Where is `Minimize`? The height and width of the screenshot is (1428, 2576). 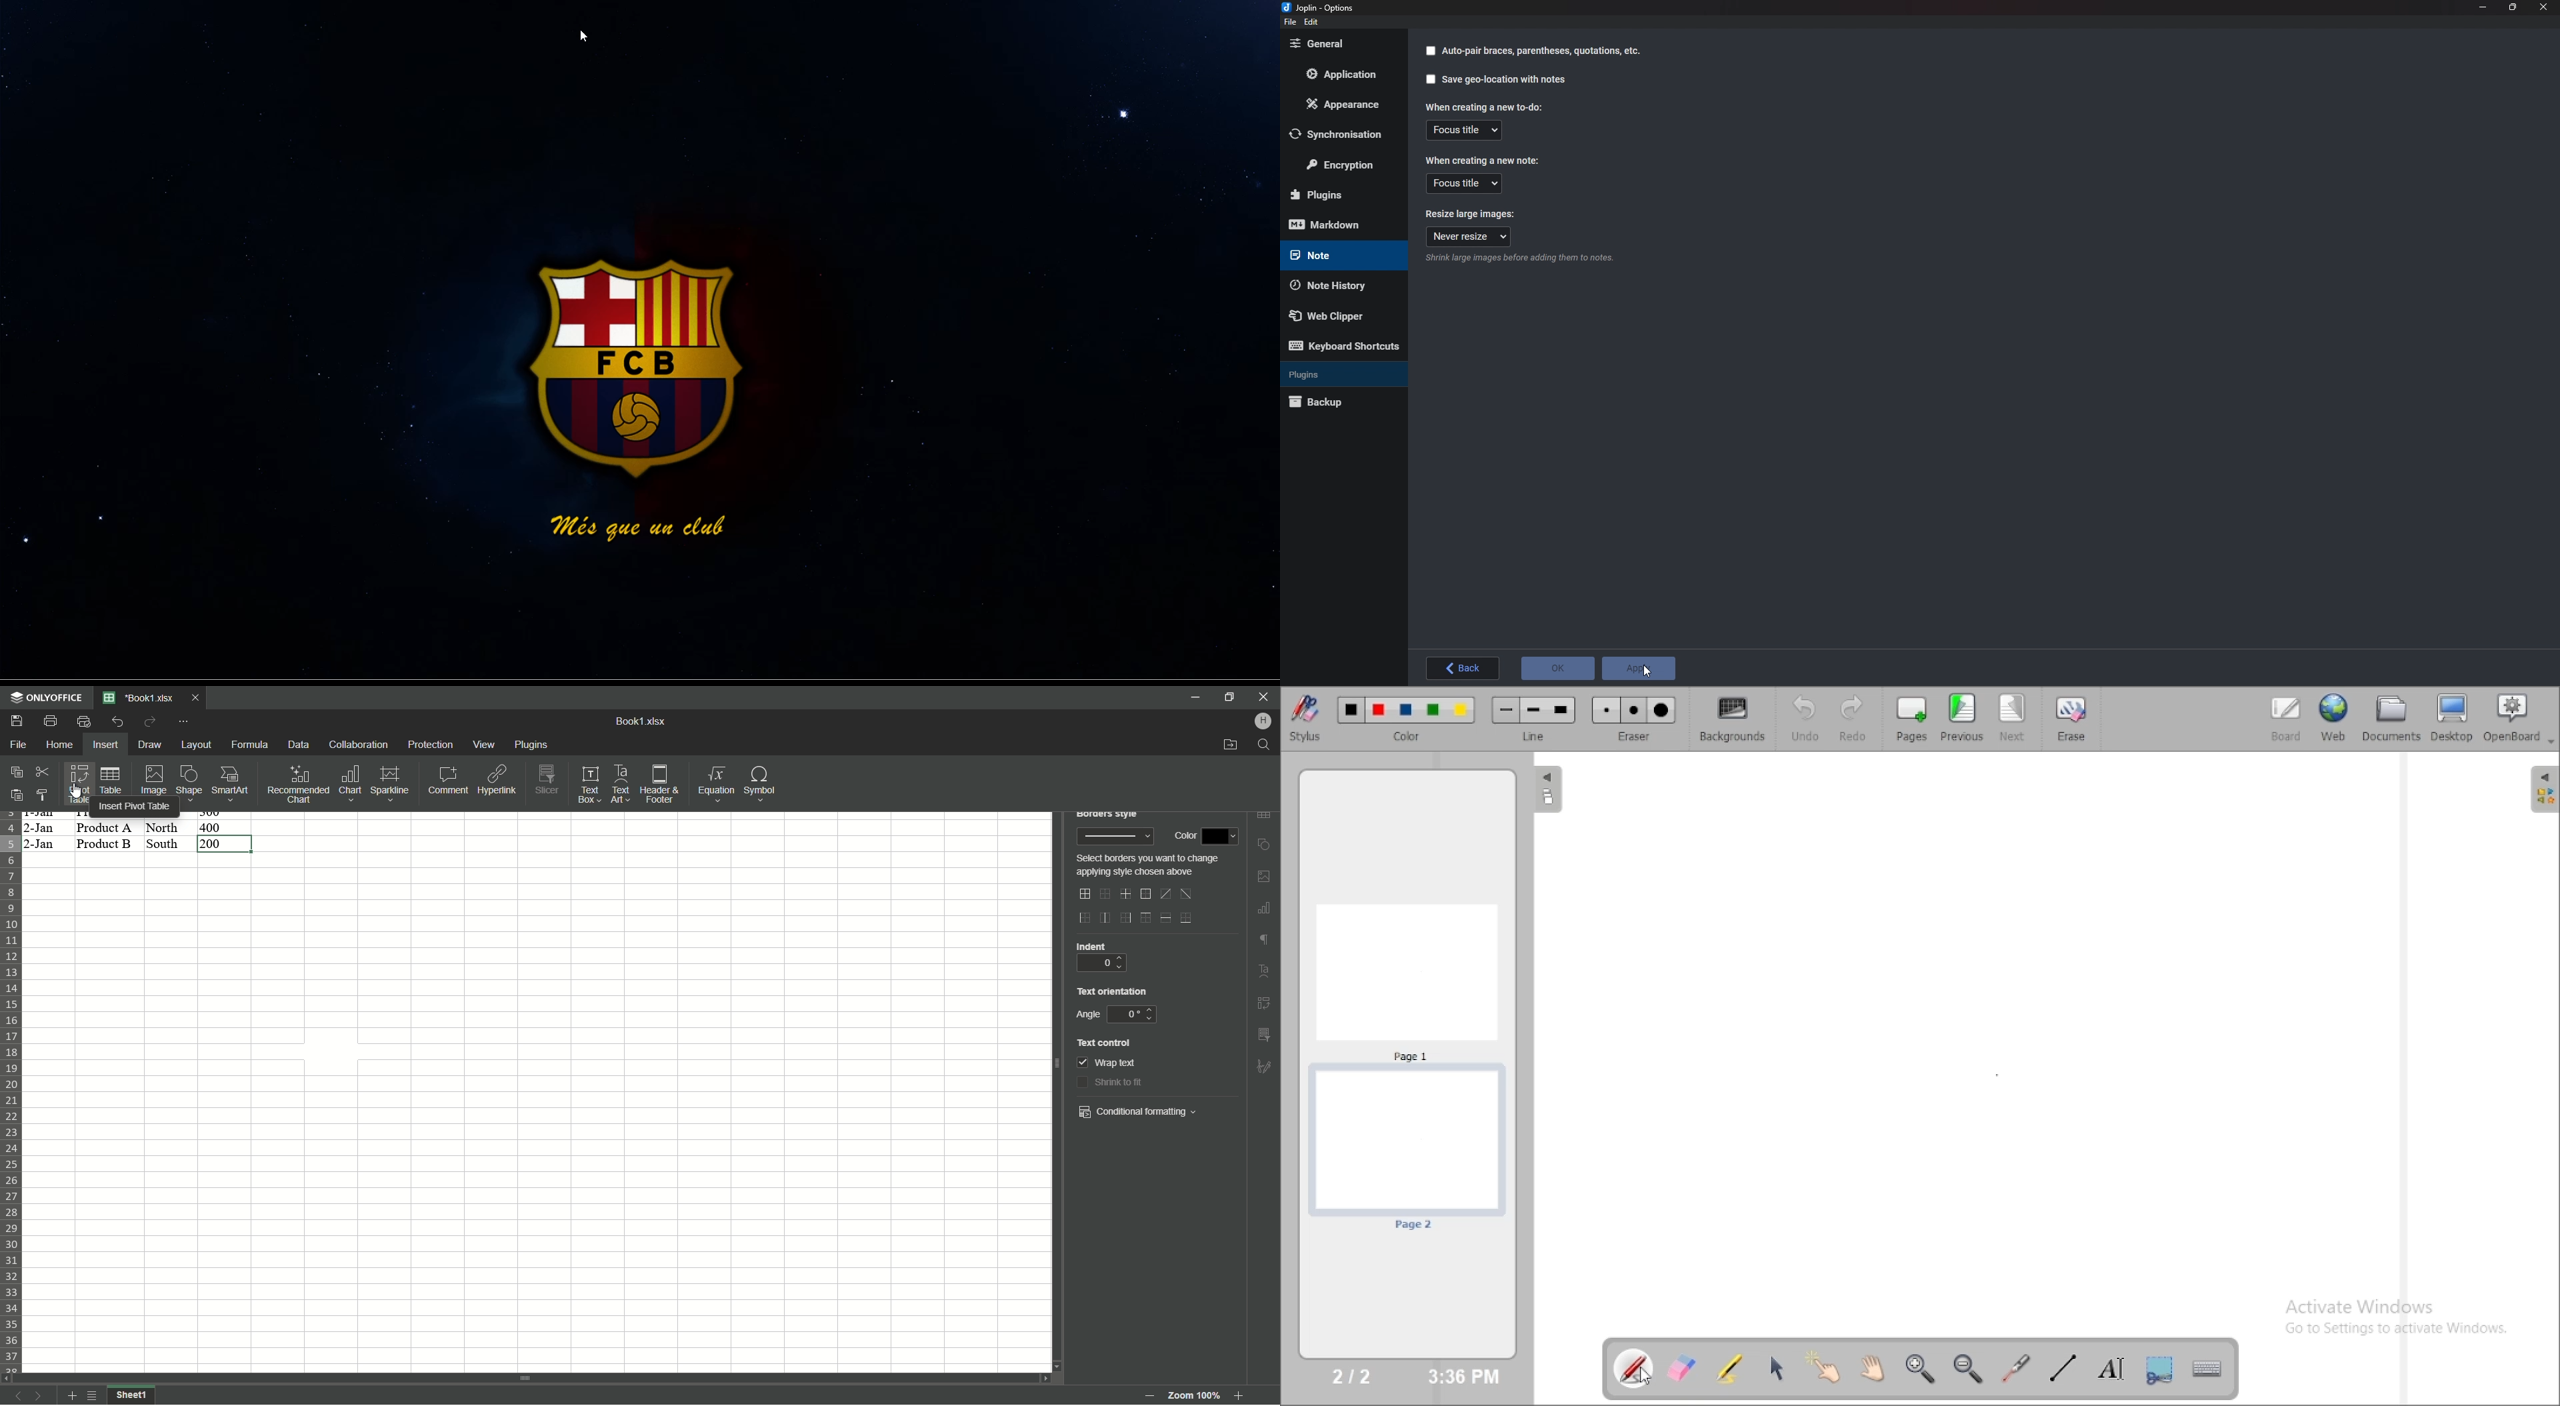 Minimize is located at coordinates (2483, 8).